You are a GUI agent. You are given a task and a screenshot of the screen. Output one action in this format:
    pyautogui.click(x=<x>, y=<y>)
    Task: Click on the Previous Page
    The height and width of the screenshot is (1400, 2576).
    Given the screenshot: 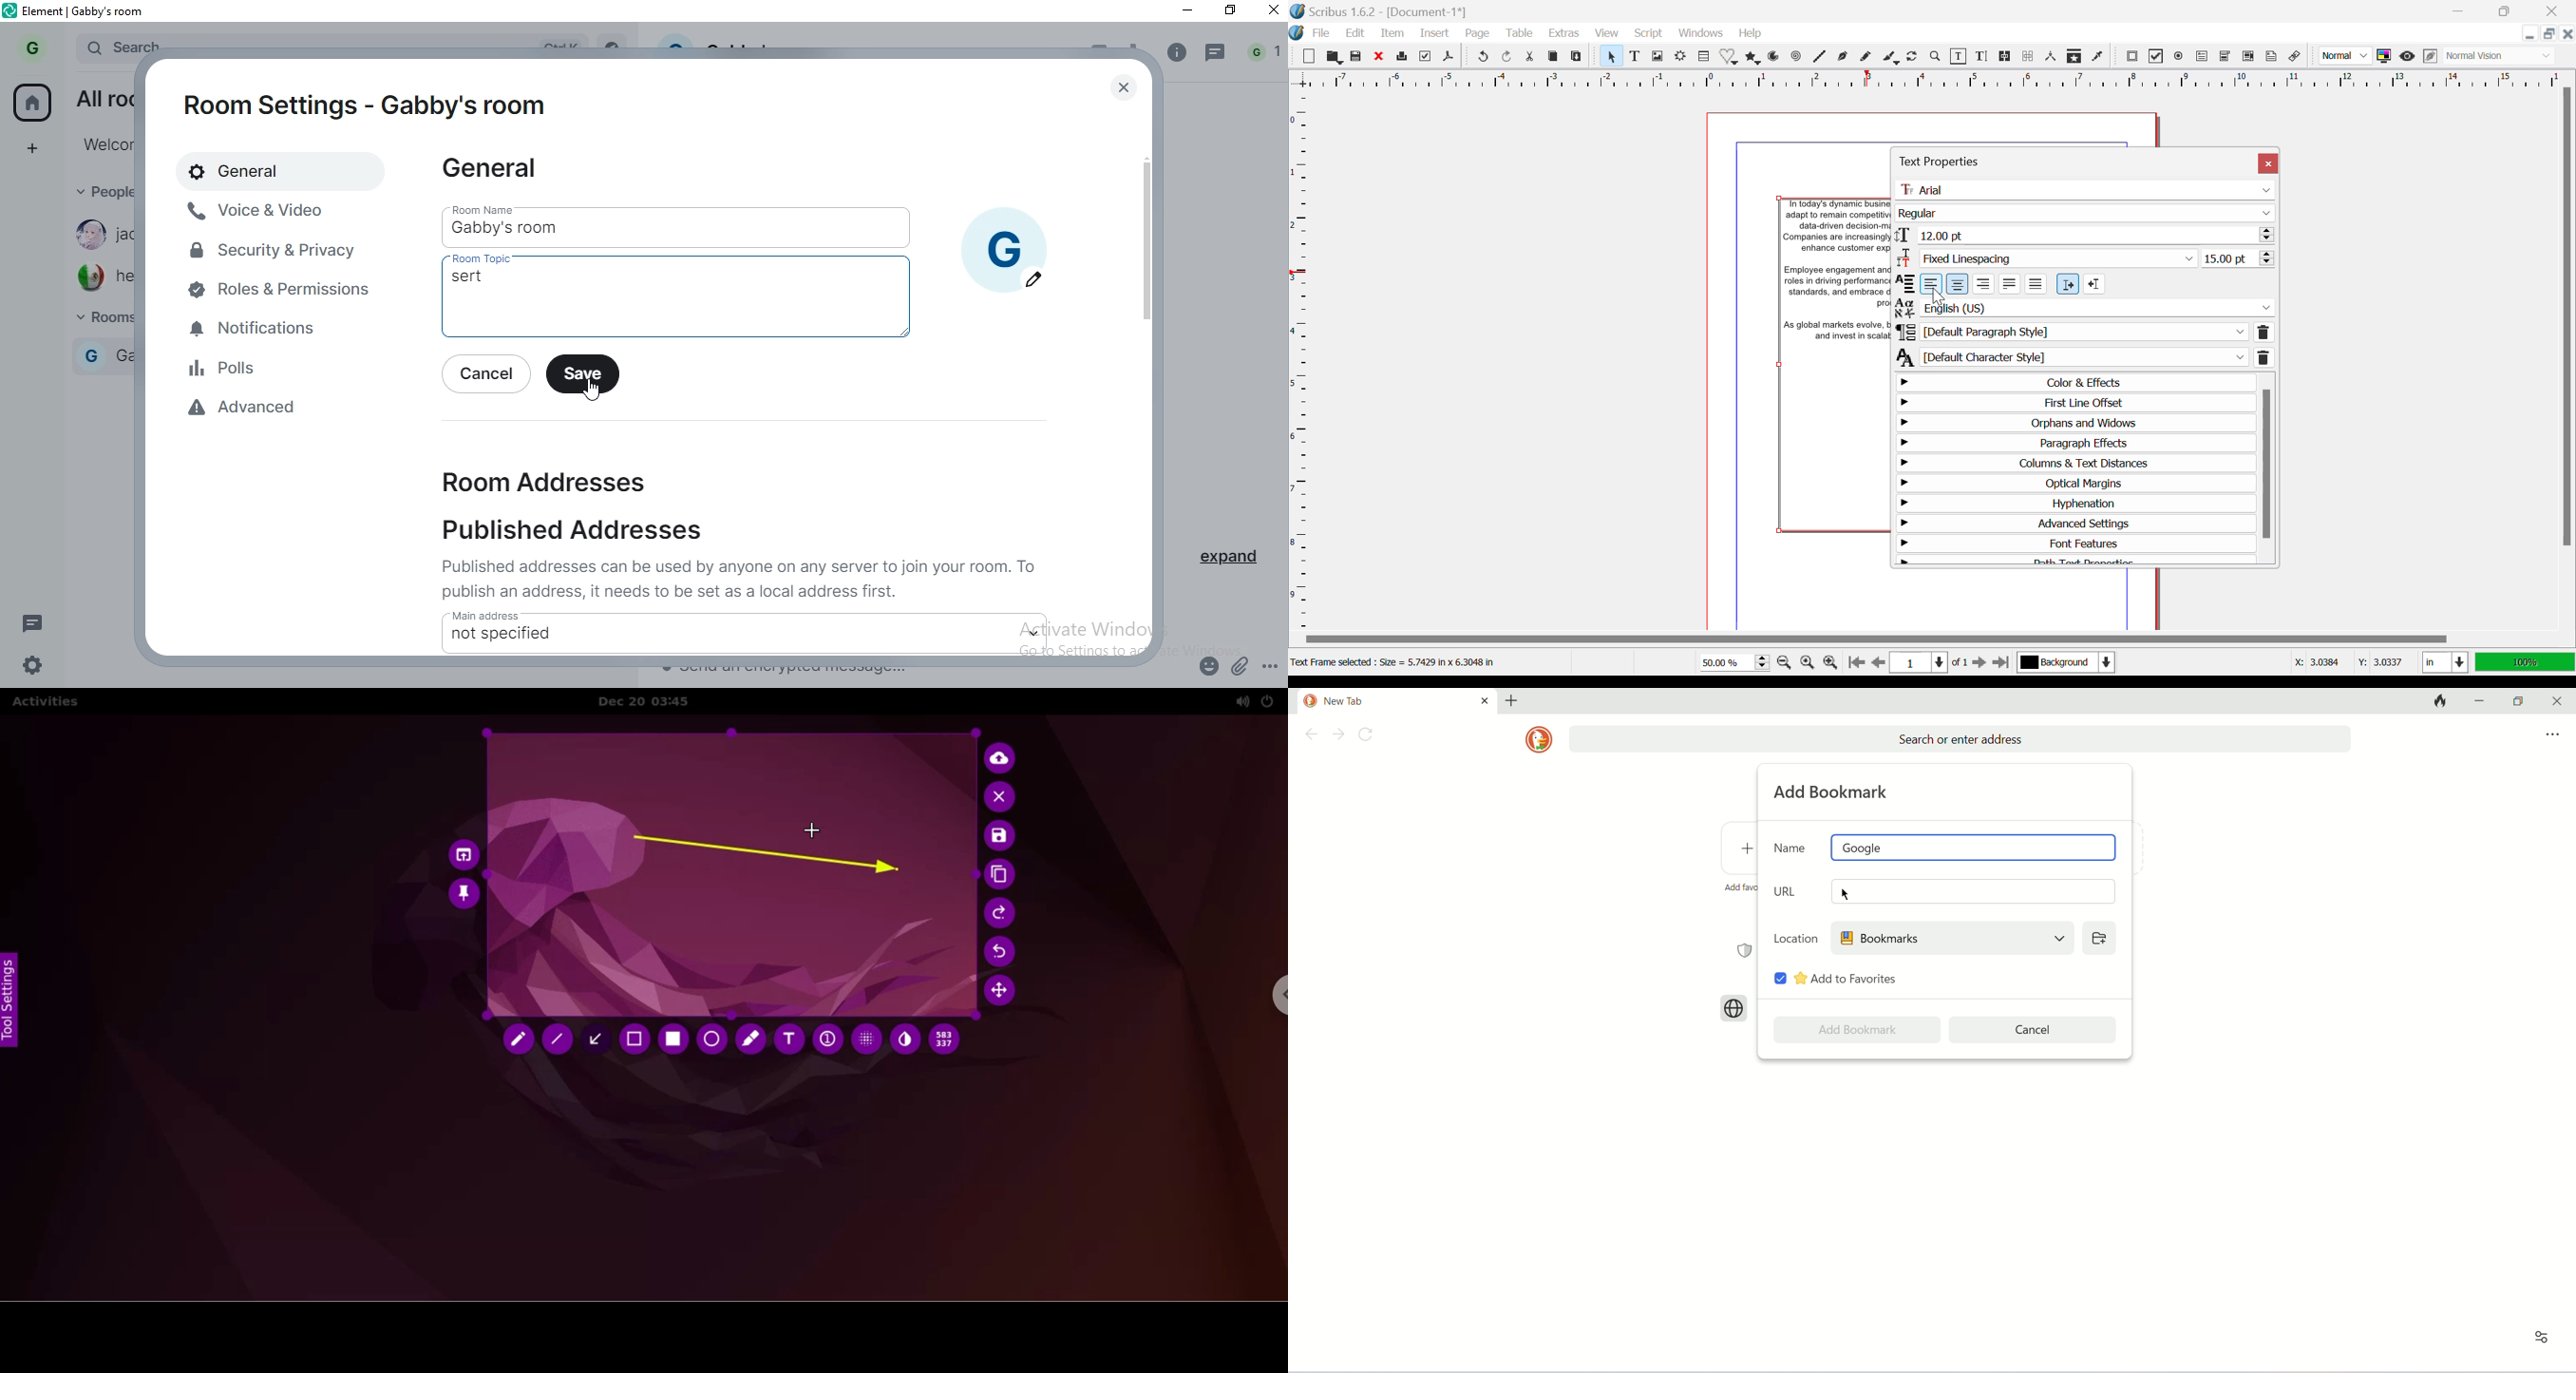 What is the action you would take?
    pyautogui.click(x=1879, y=664)
    